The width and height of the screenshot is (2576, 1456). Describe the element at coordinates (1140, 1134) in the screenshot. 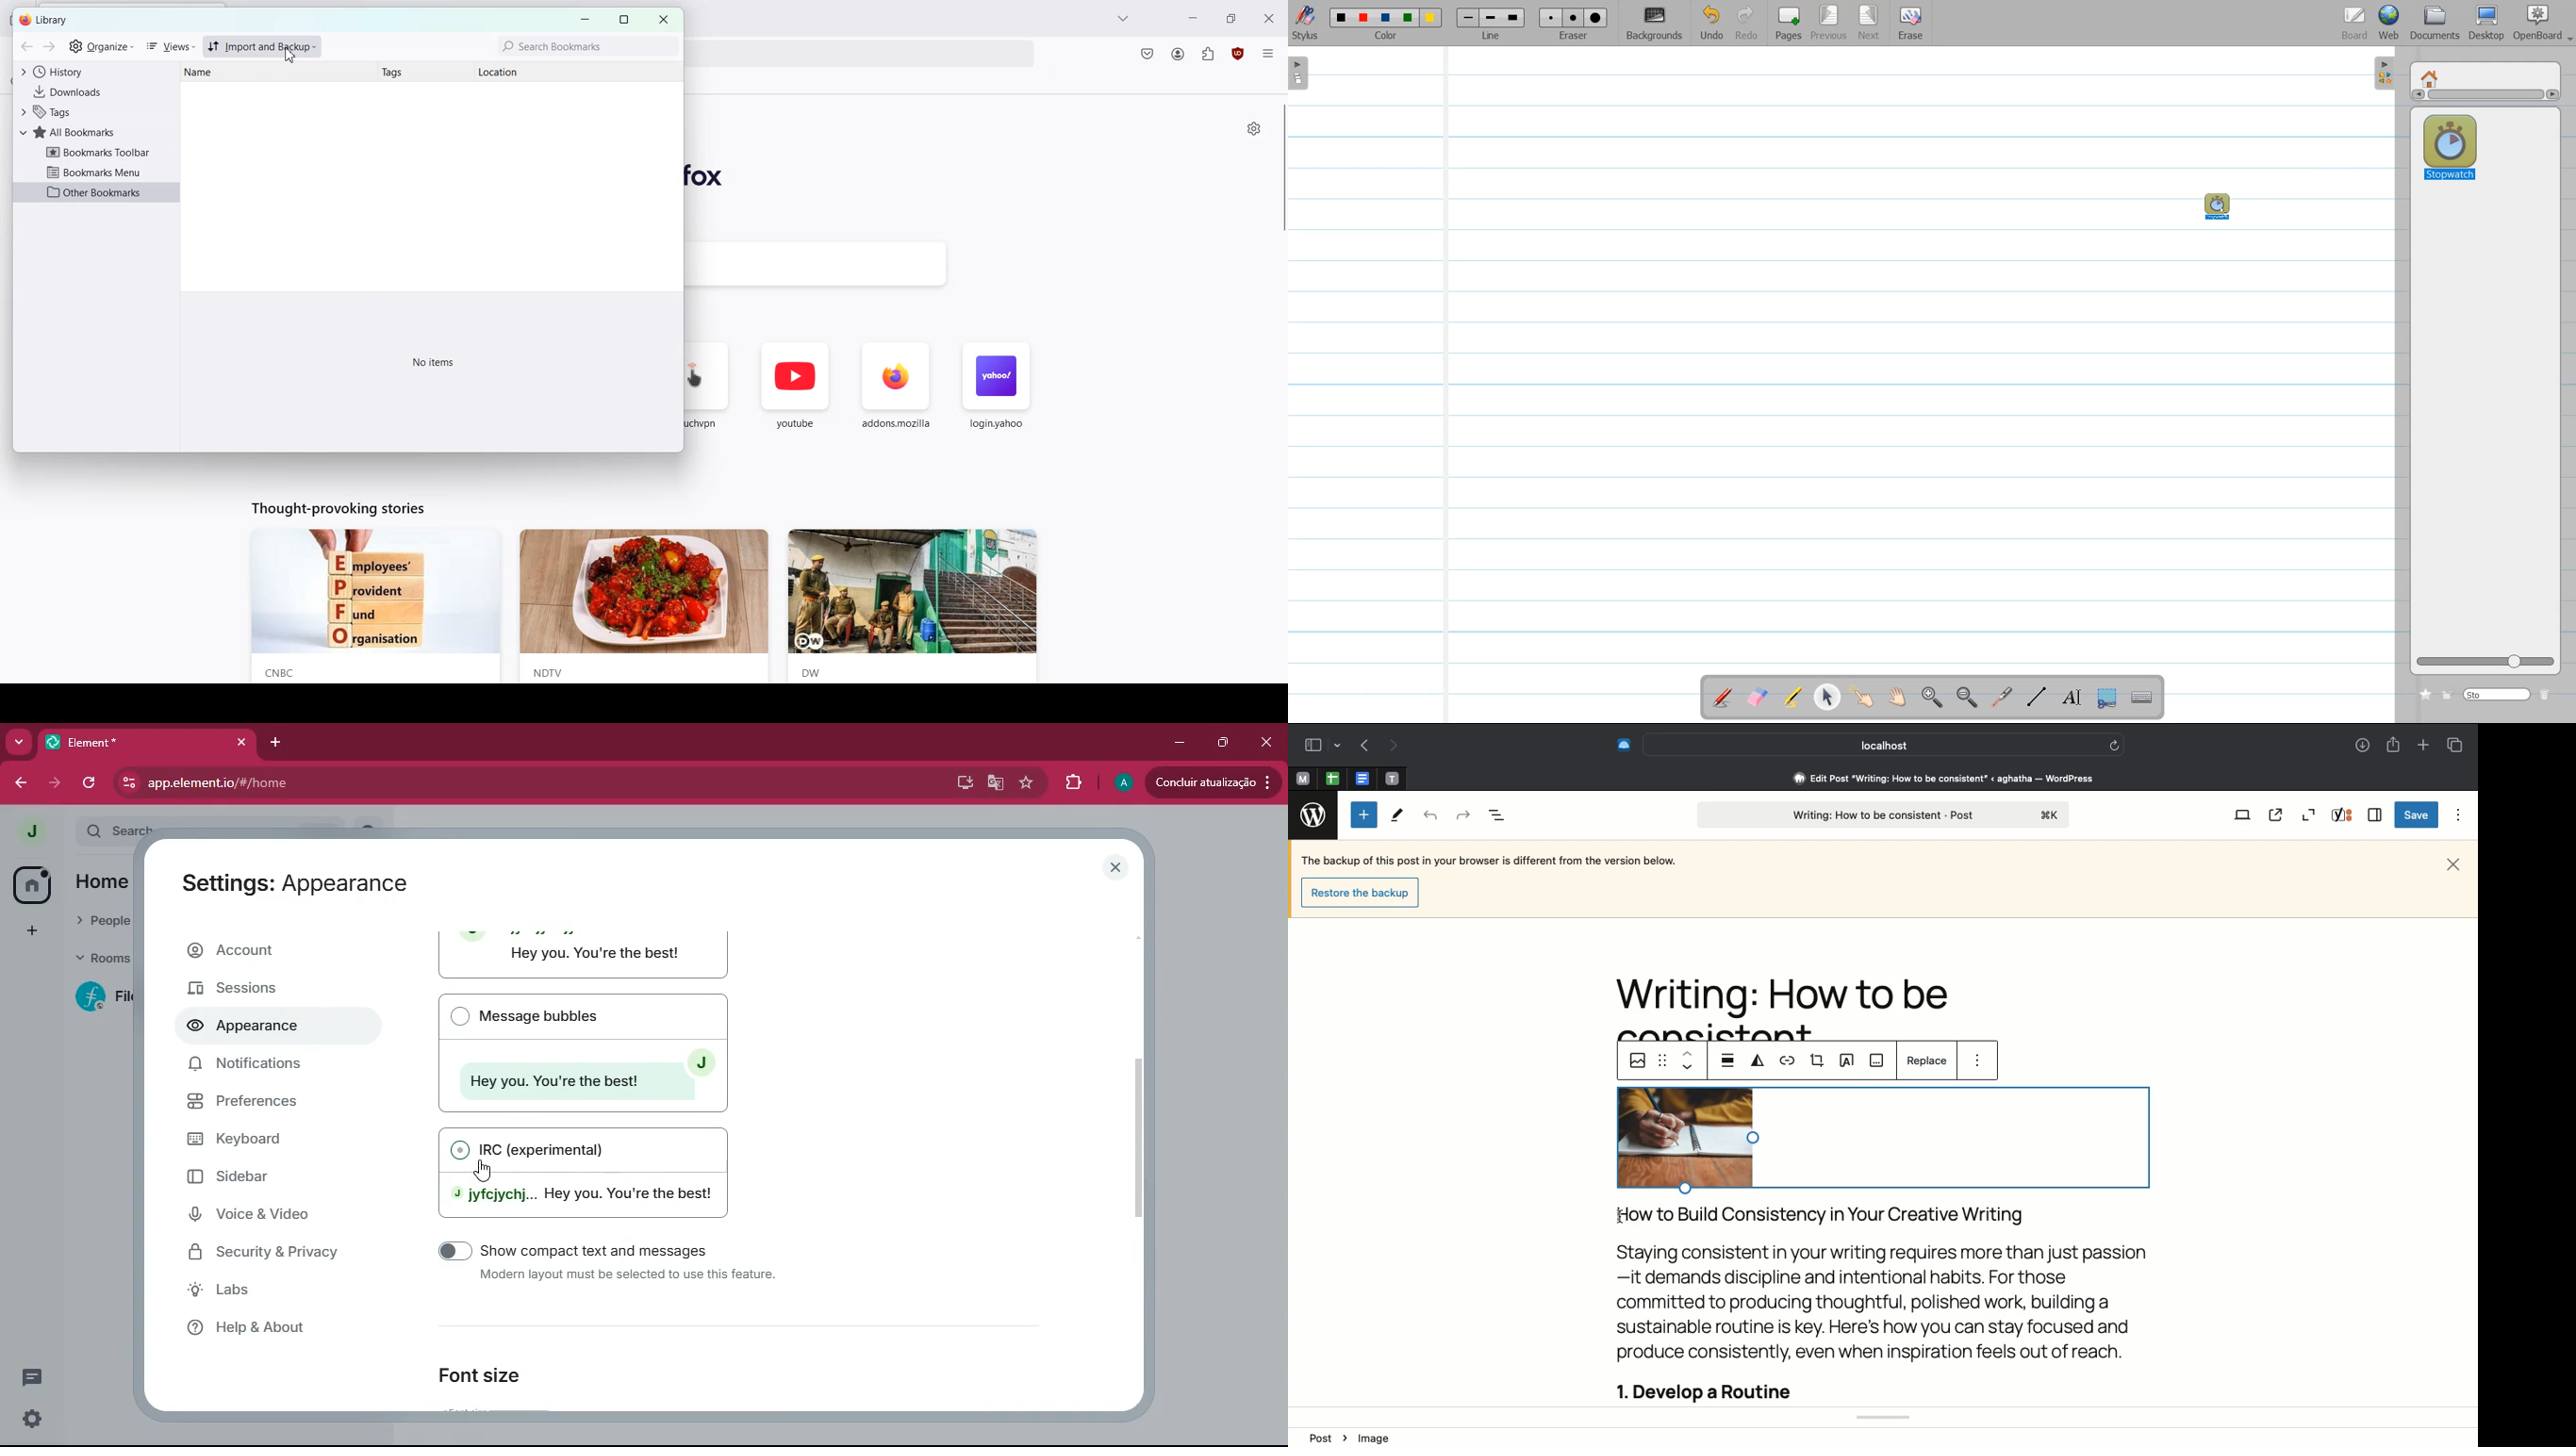

I see `scroll bar` at that location.